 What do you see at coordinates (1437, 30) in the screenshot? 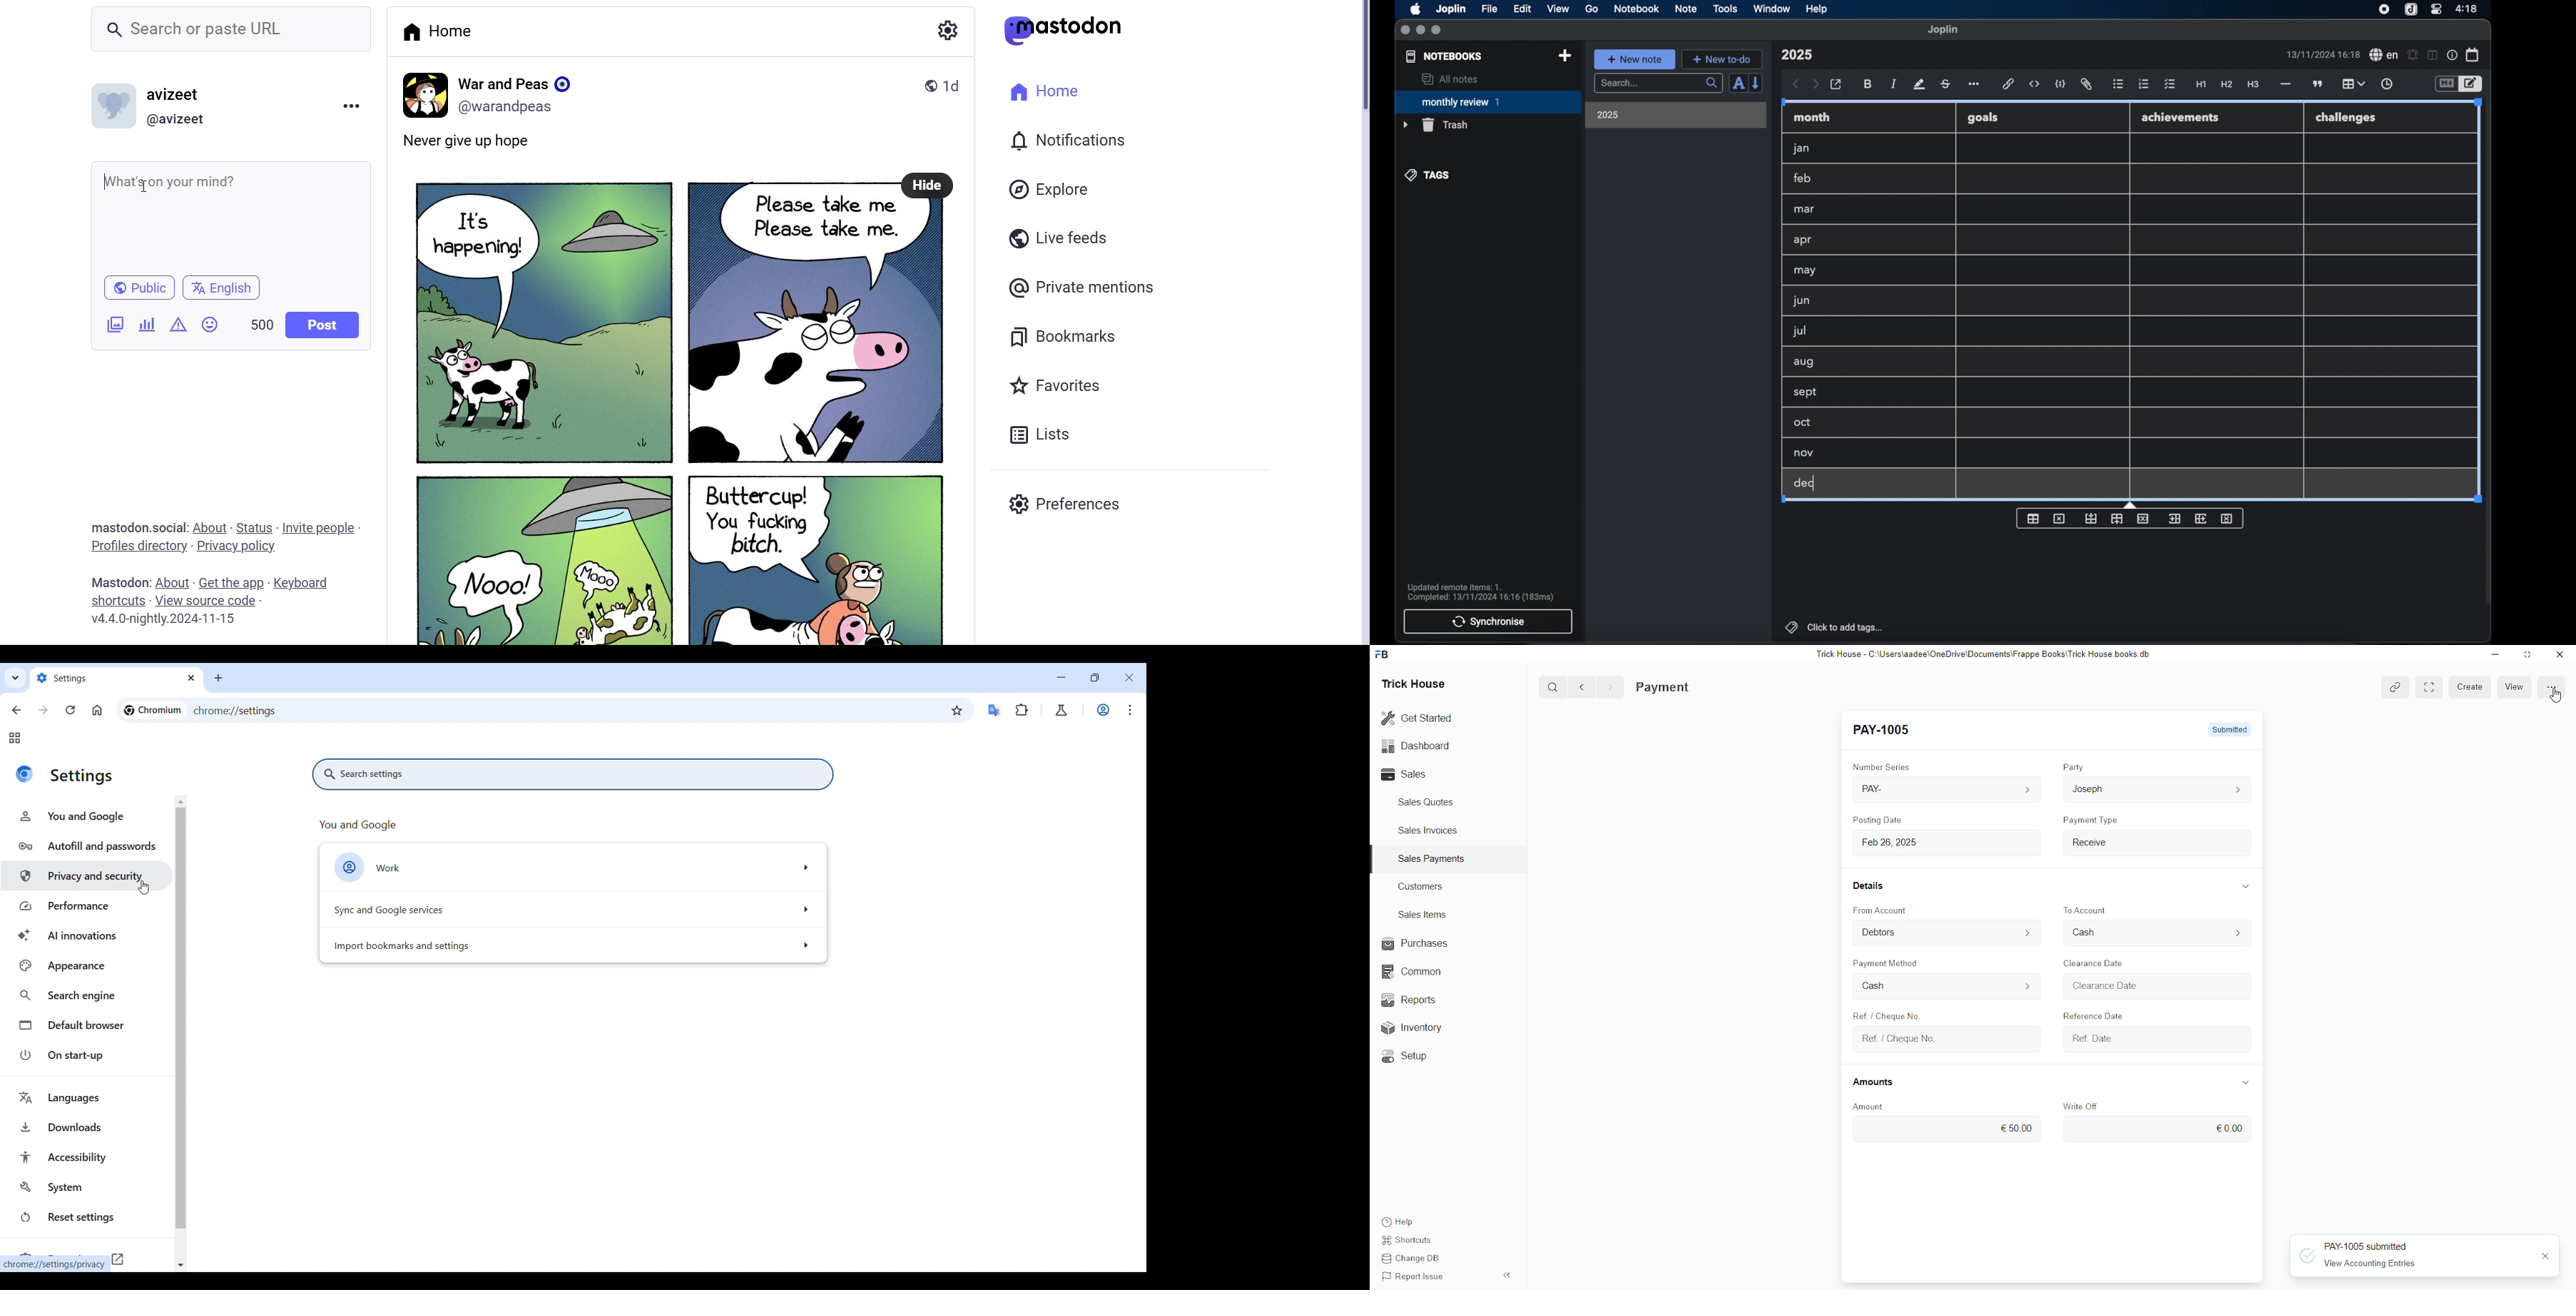
I see `maximize` at bounding box center [1437, 30].